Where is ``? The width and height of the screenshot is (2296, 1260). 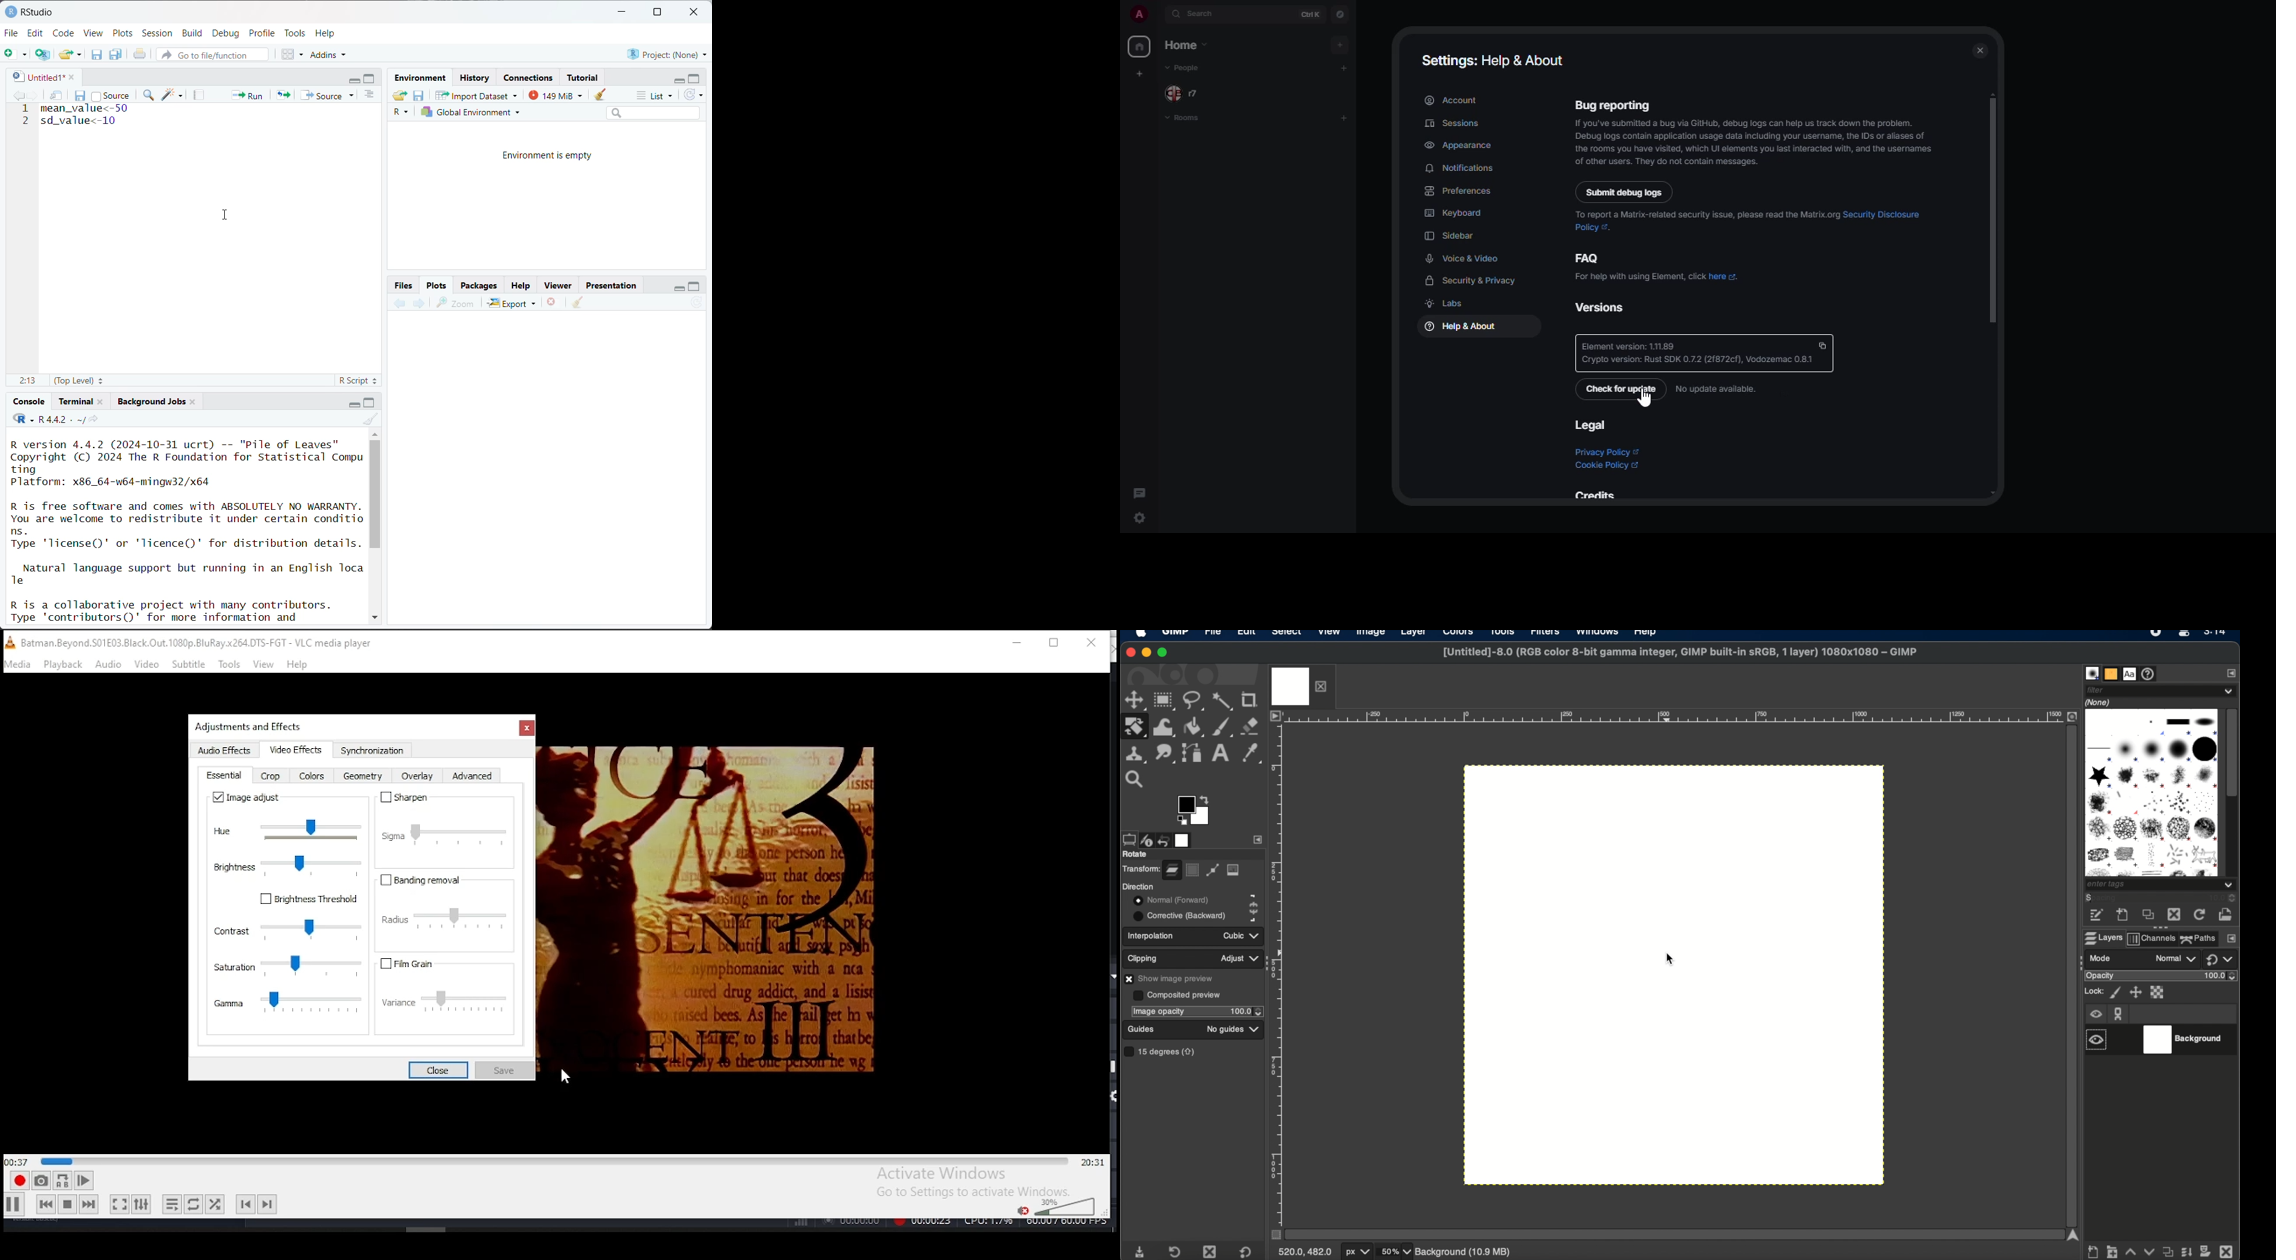
 is located at coordinates (948, 1224).